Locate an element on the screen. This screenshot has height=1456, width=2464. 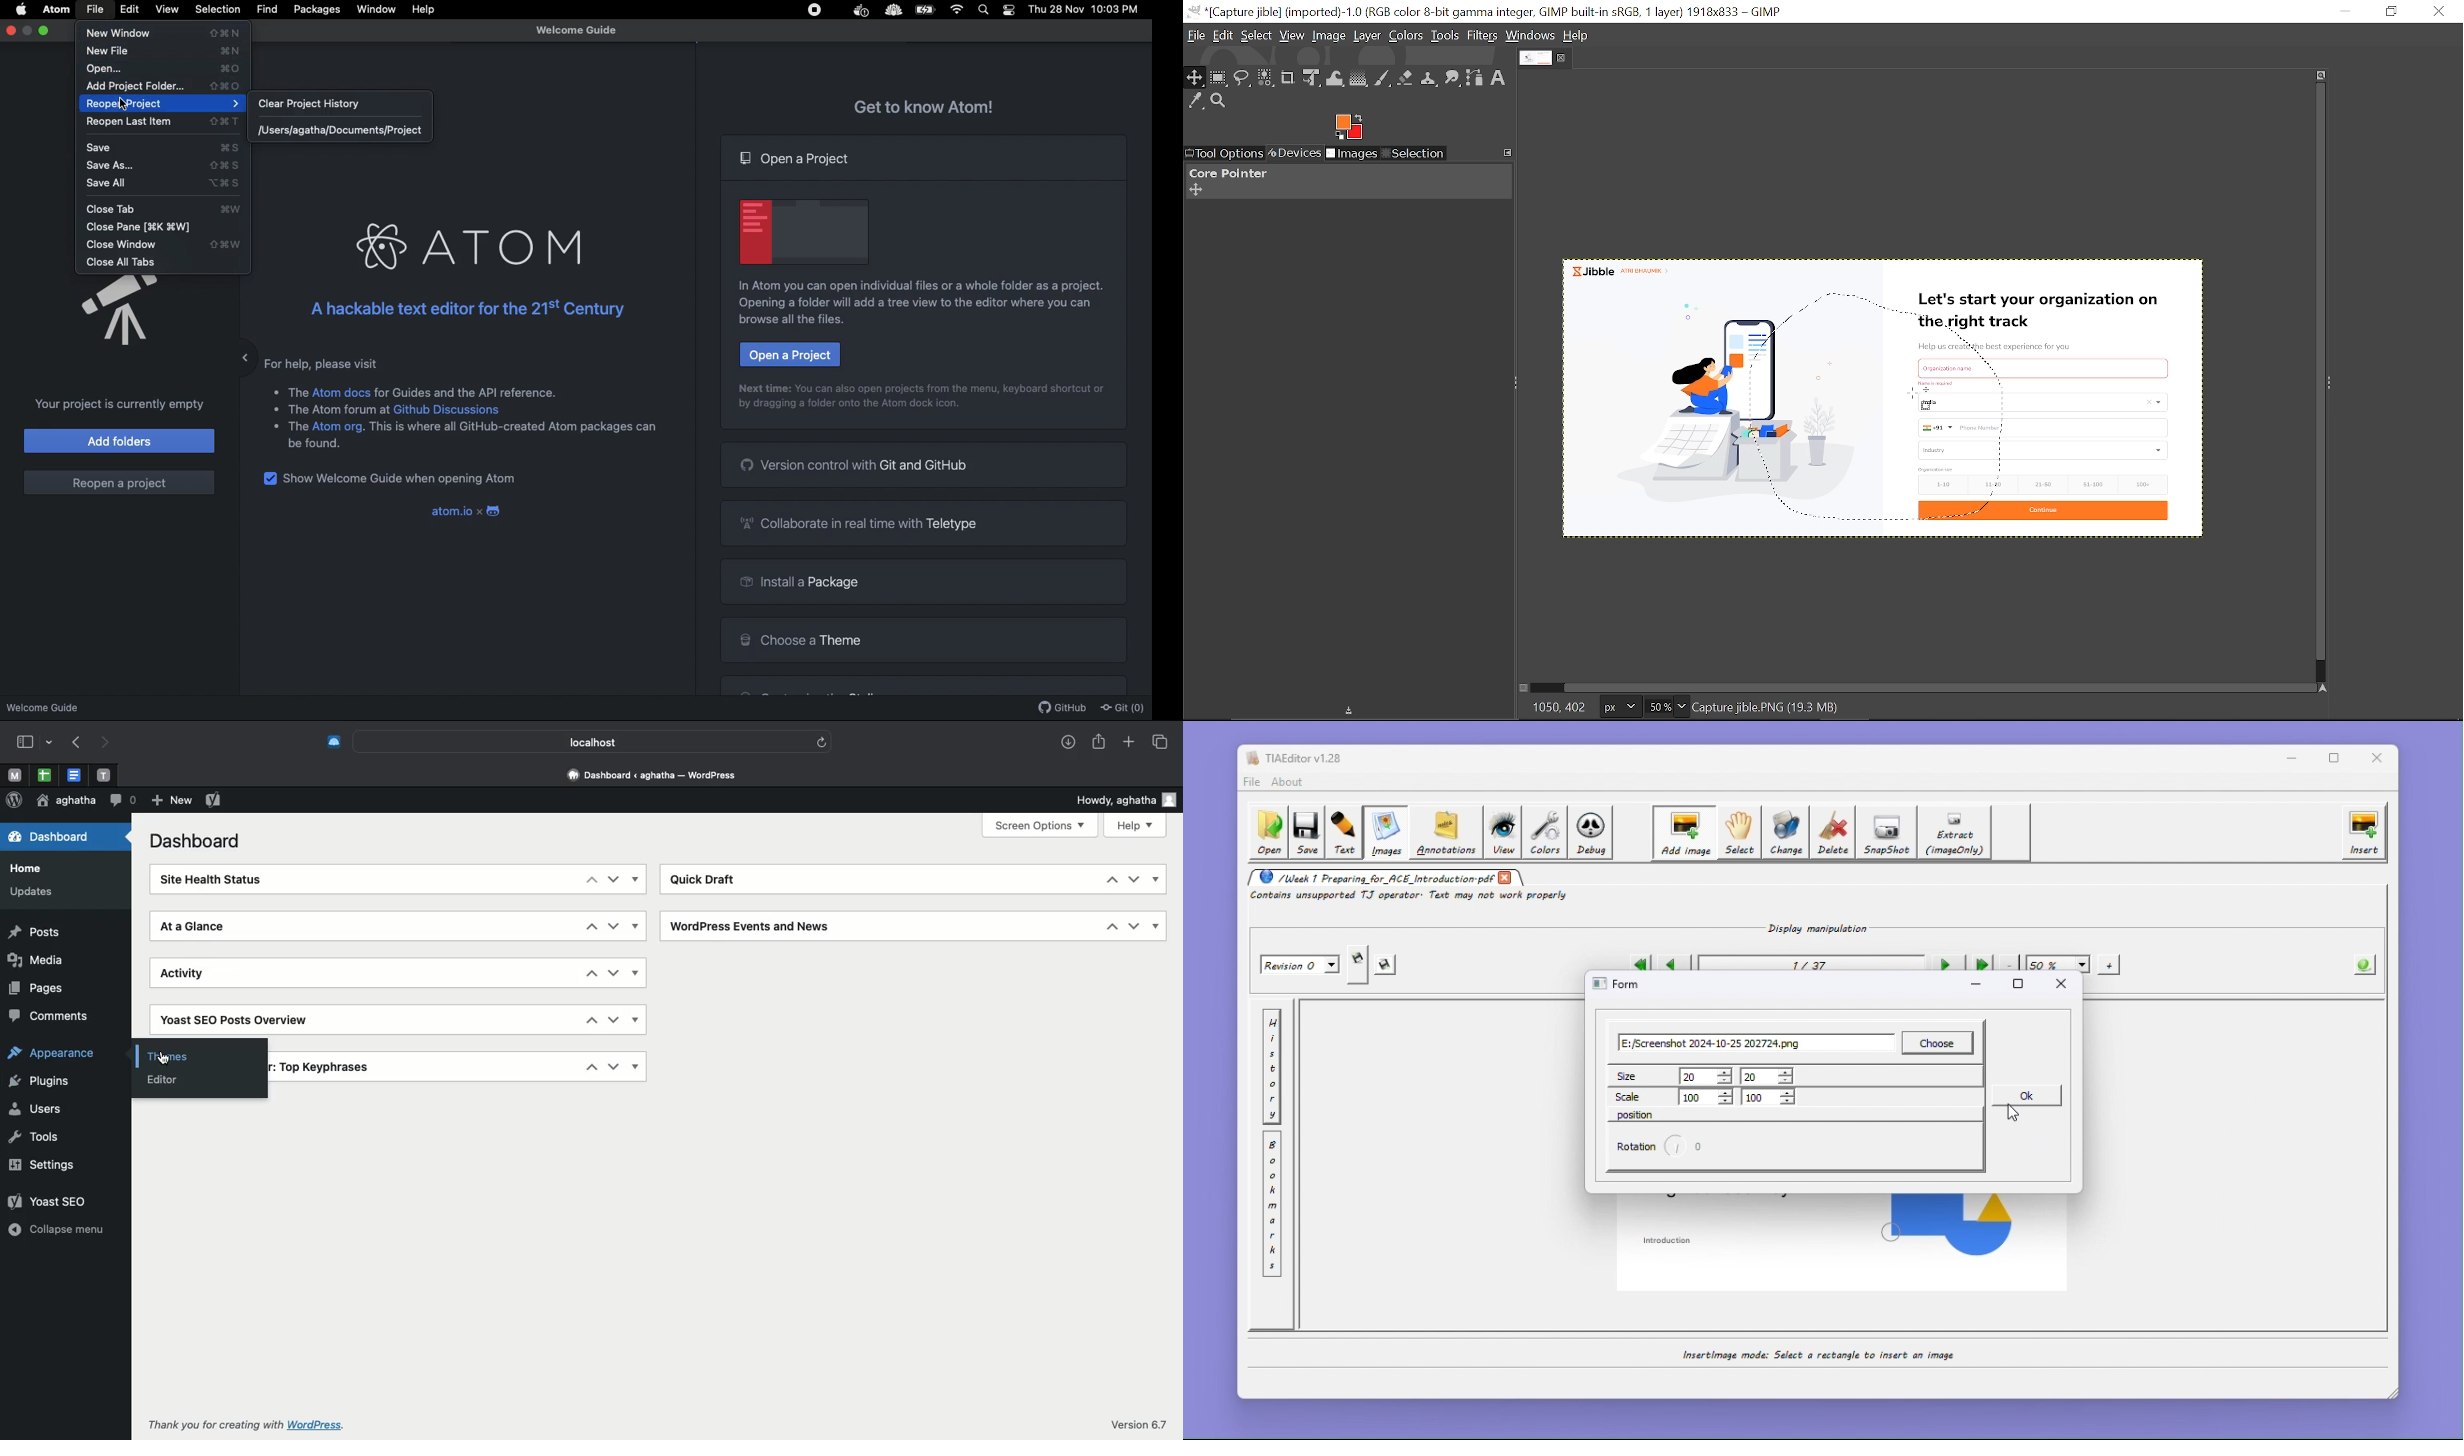
- is located at coordinates (2010, 963).